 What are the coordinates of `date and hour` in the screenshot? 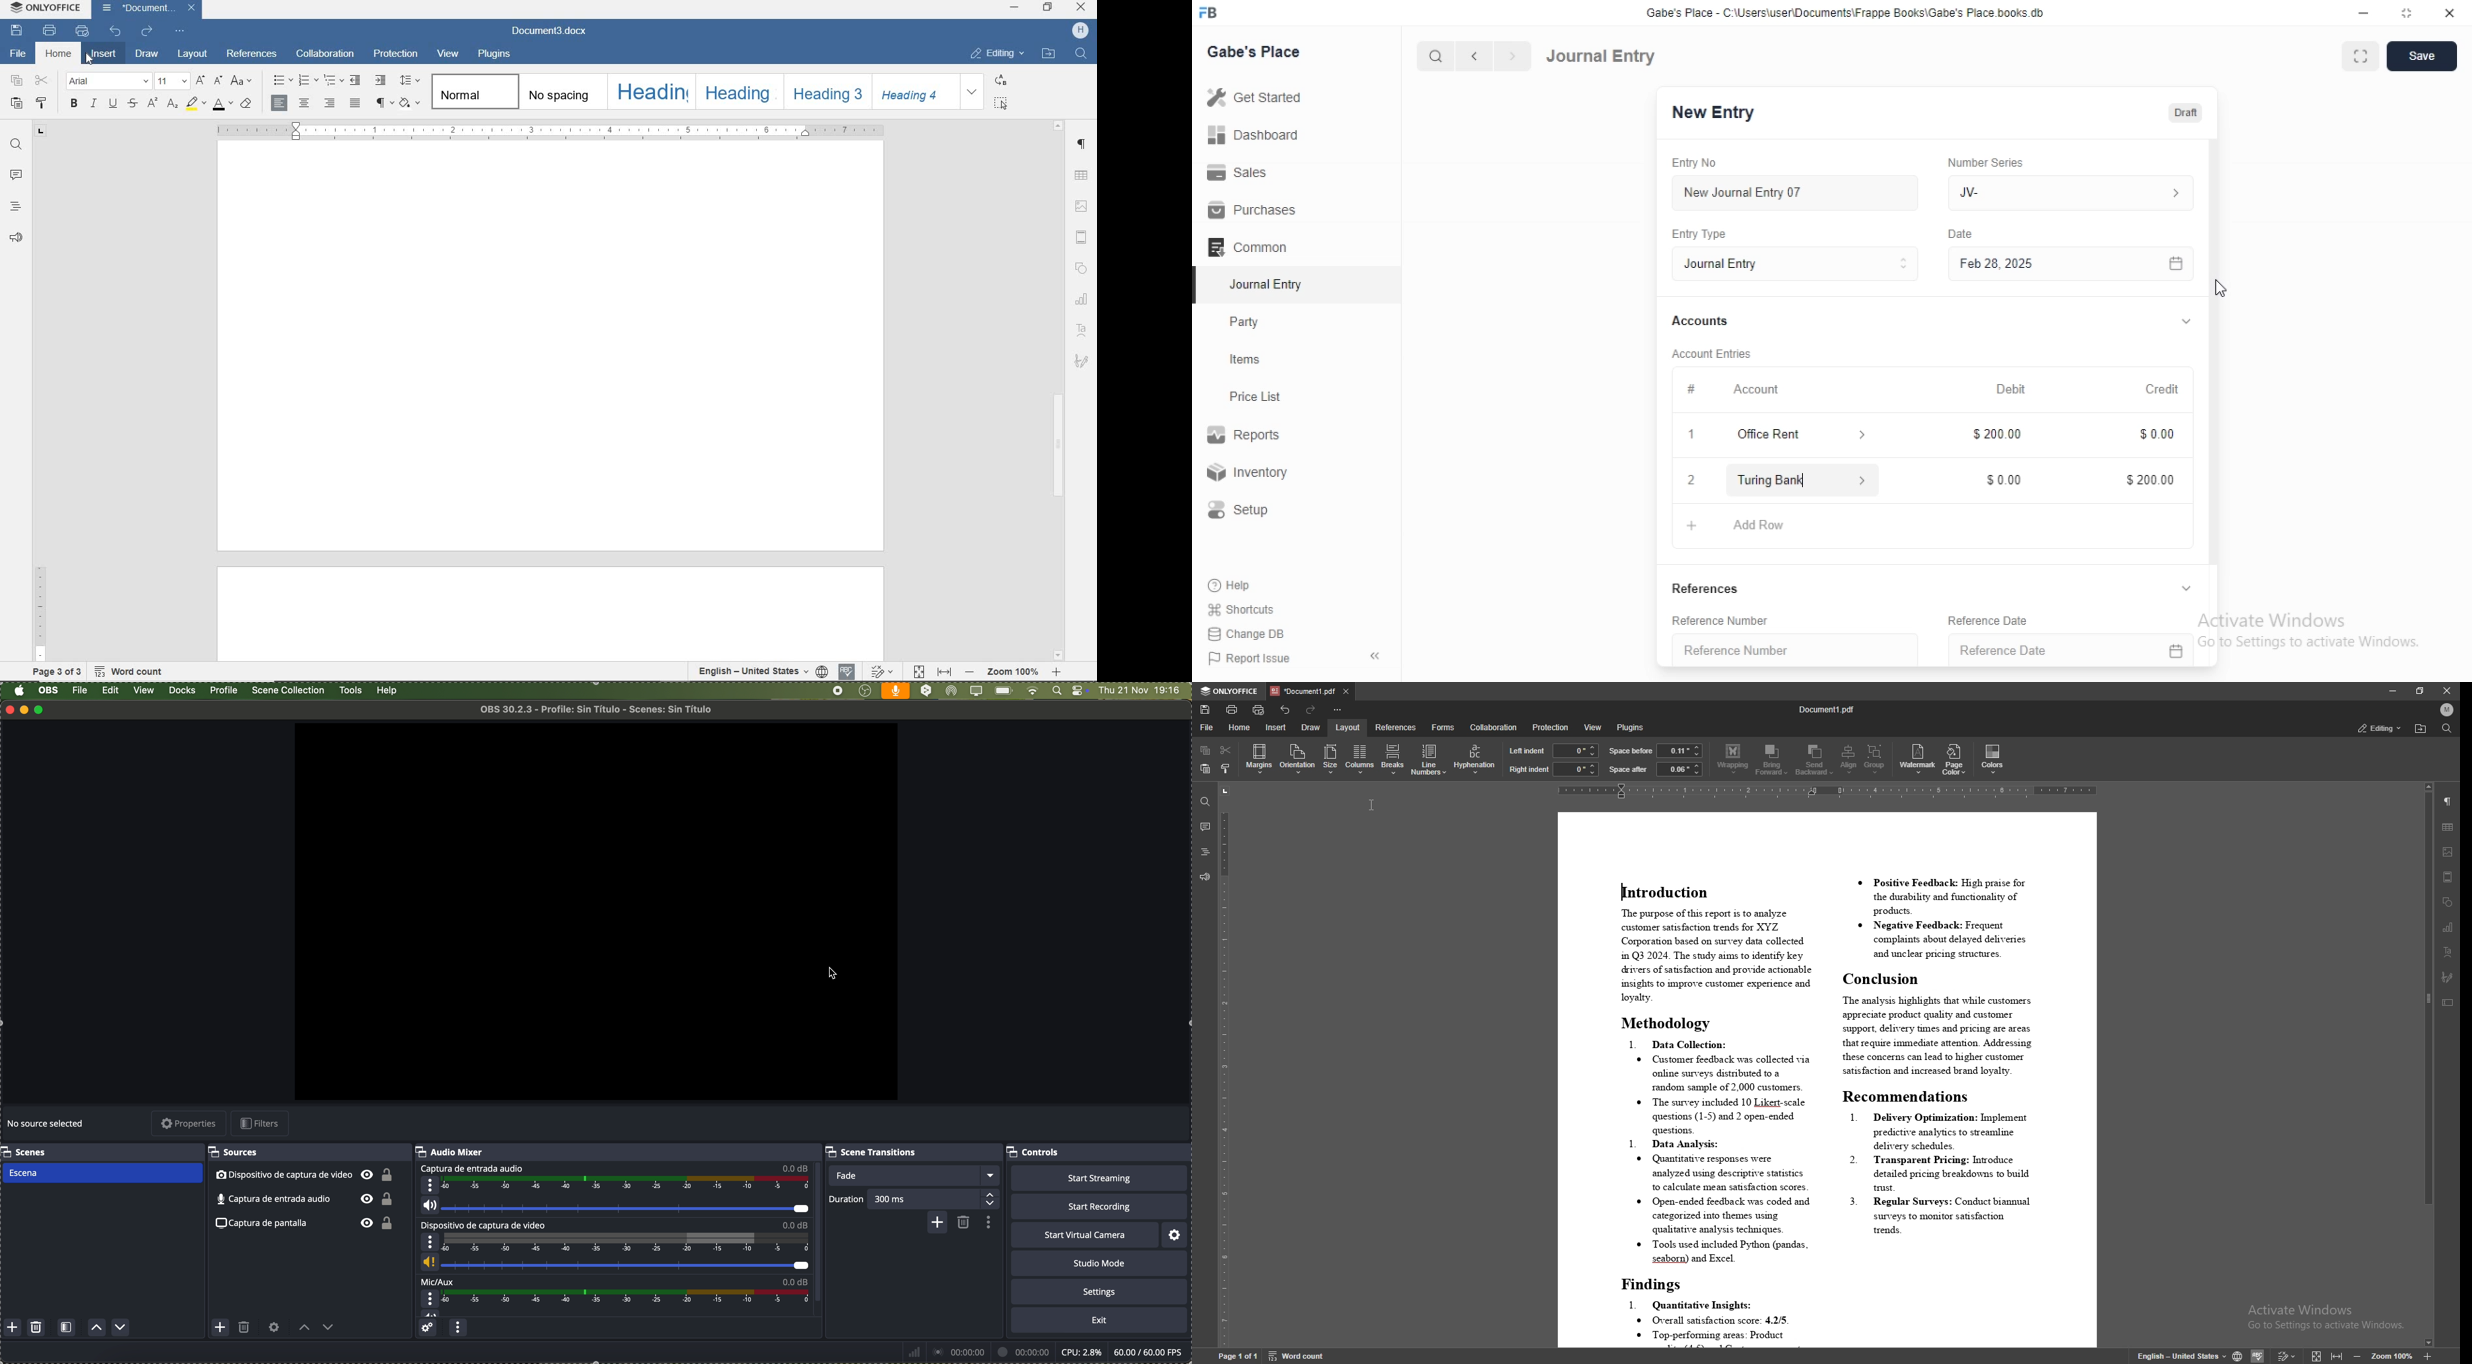 It's located at (1145, 691).